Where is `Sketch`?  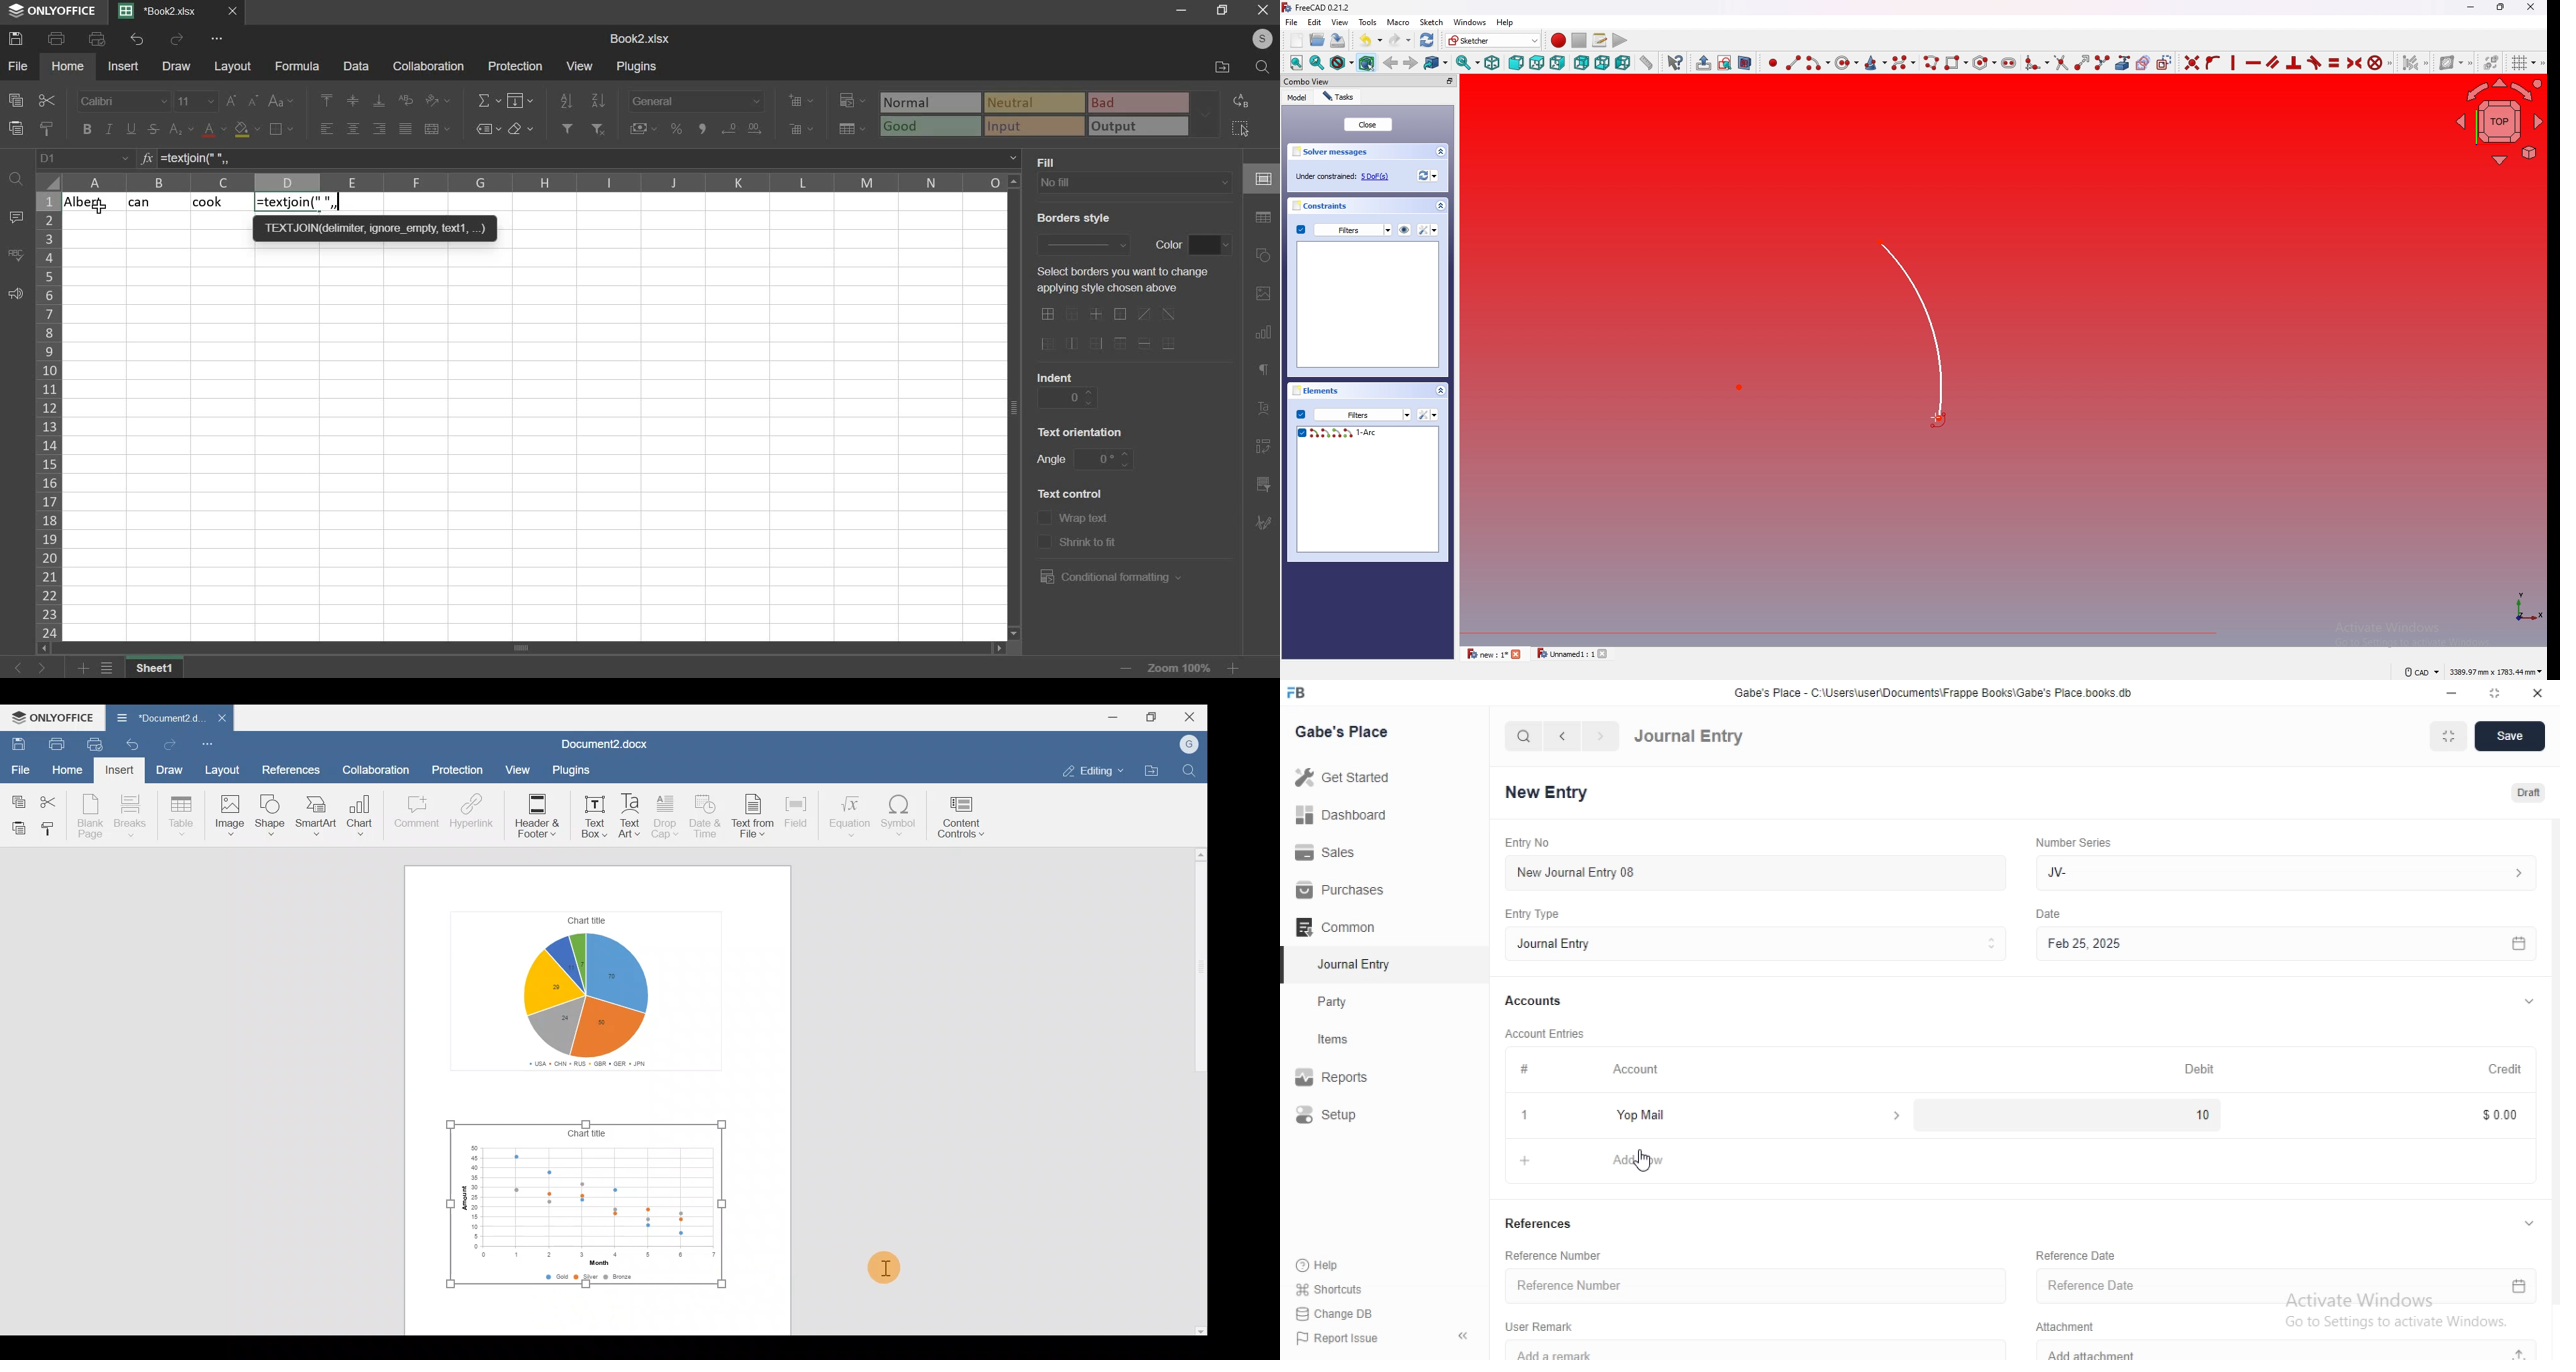 Sketch is located at coordinates (1431, 22).